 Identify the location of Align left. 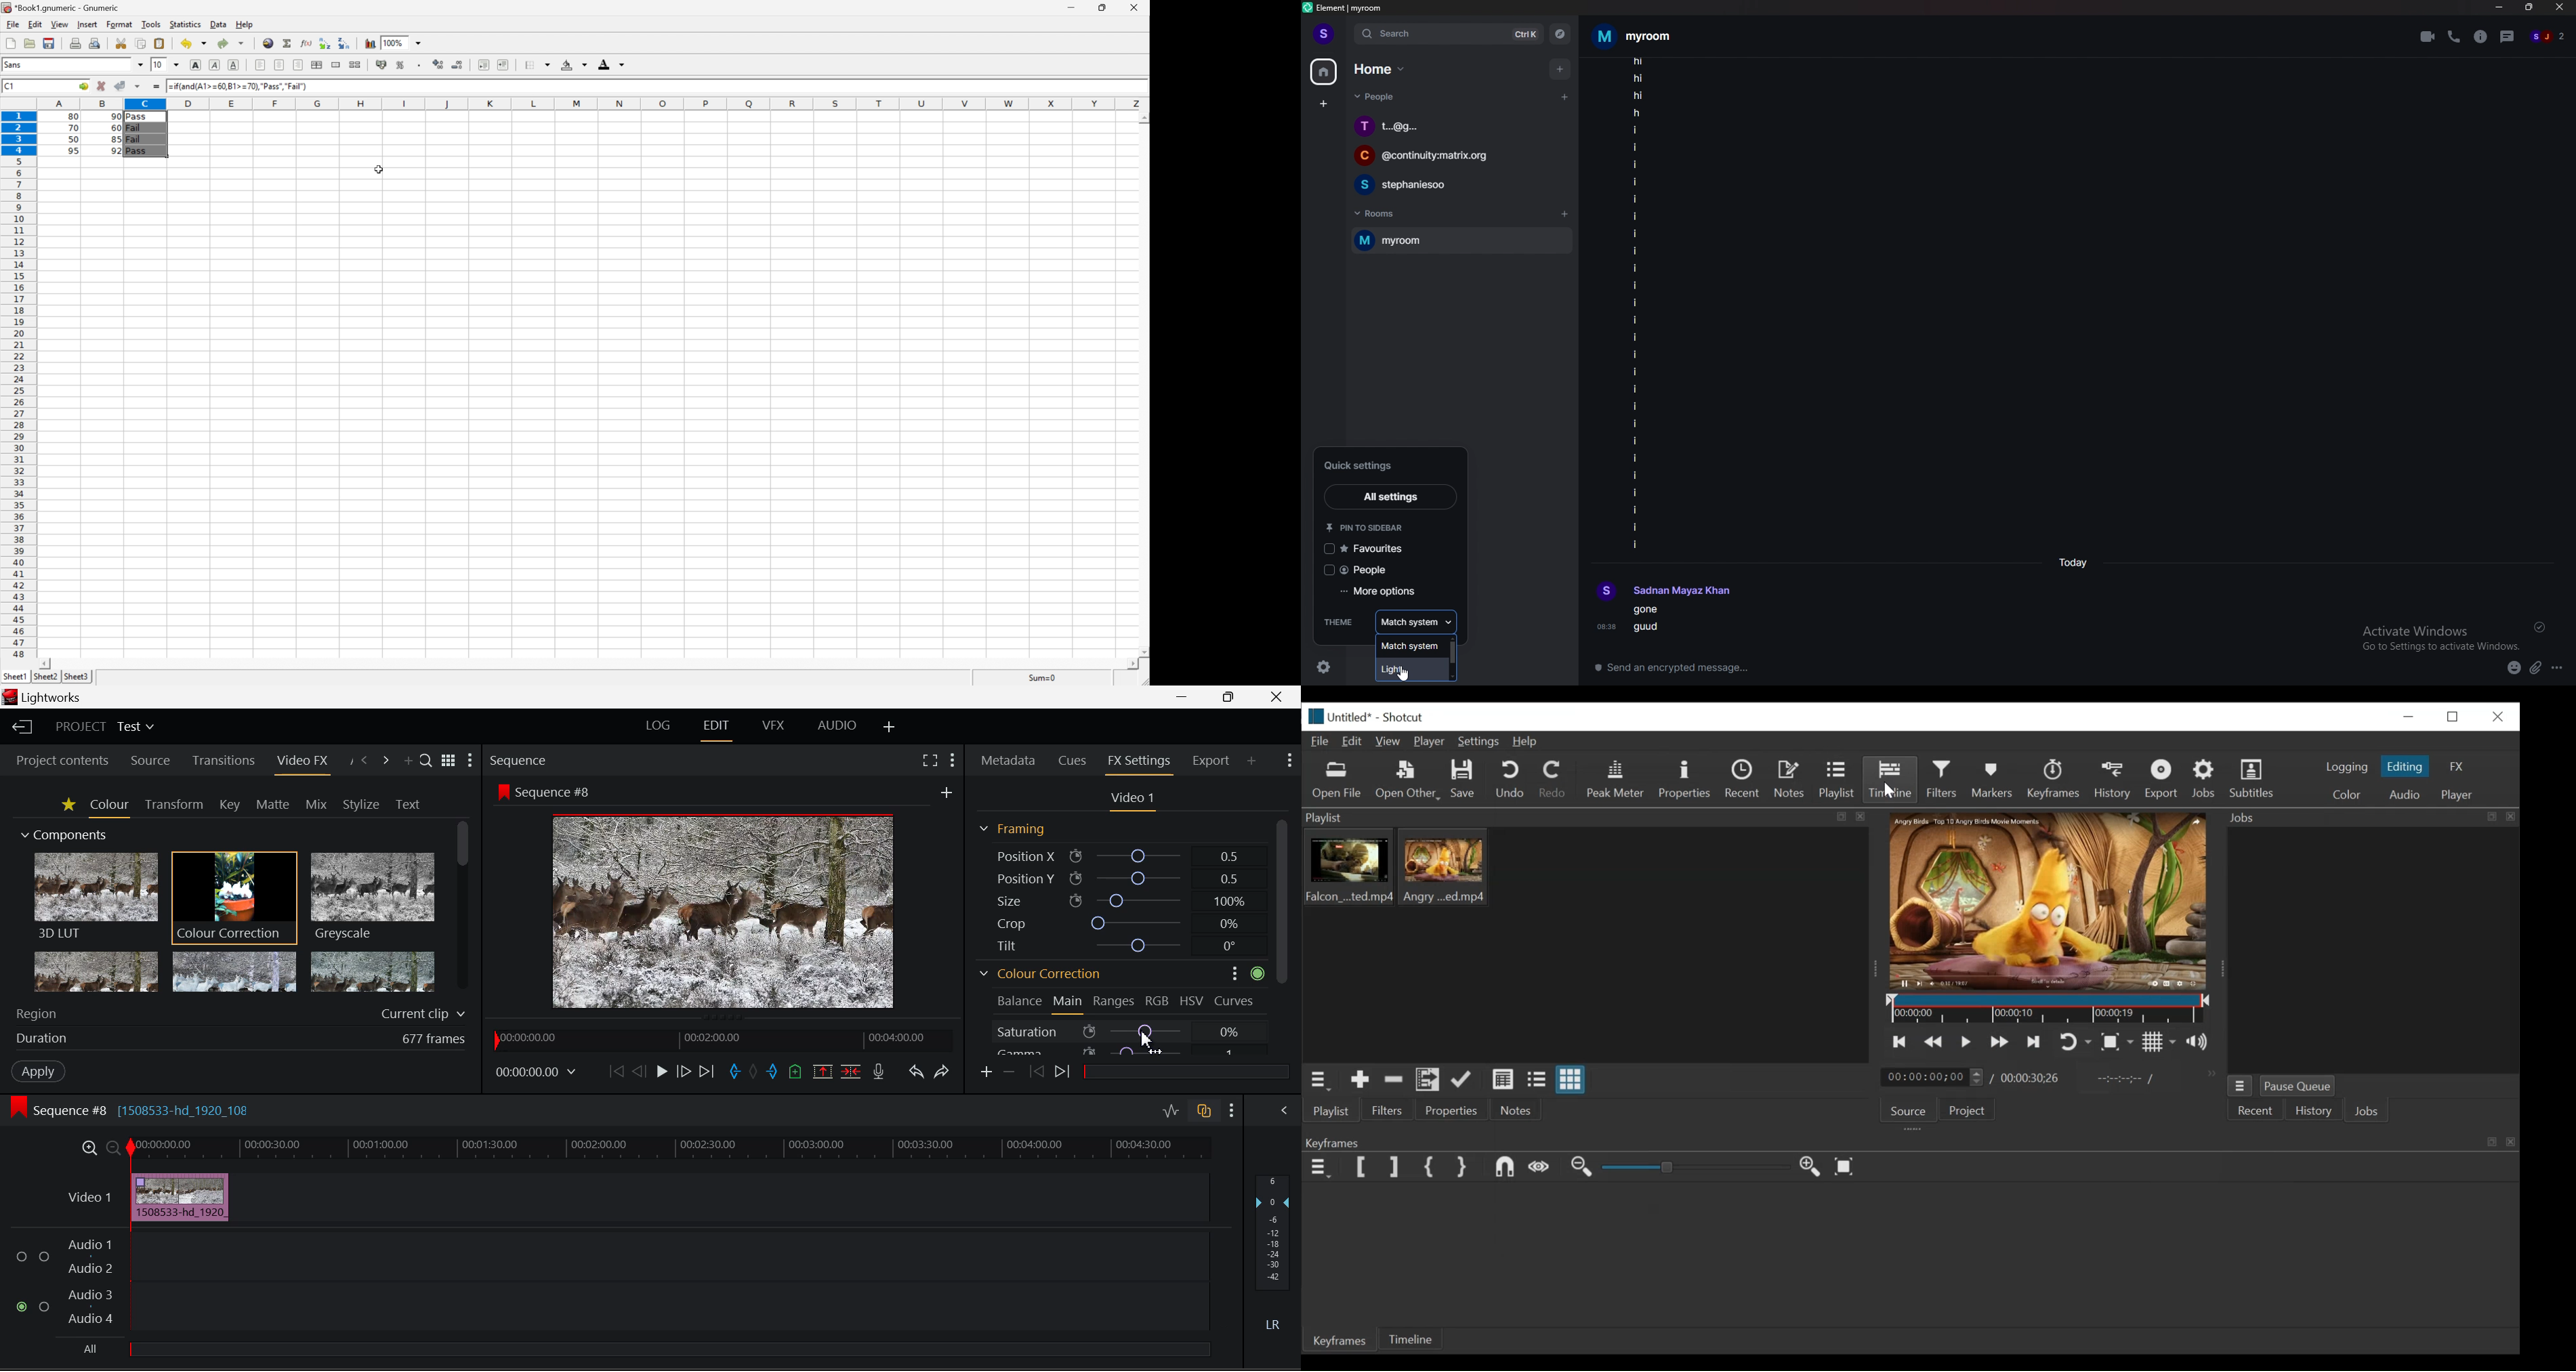
(299, 64).